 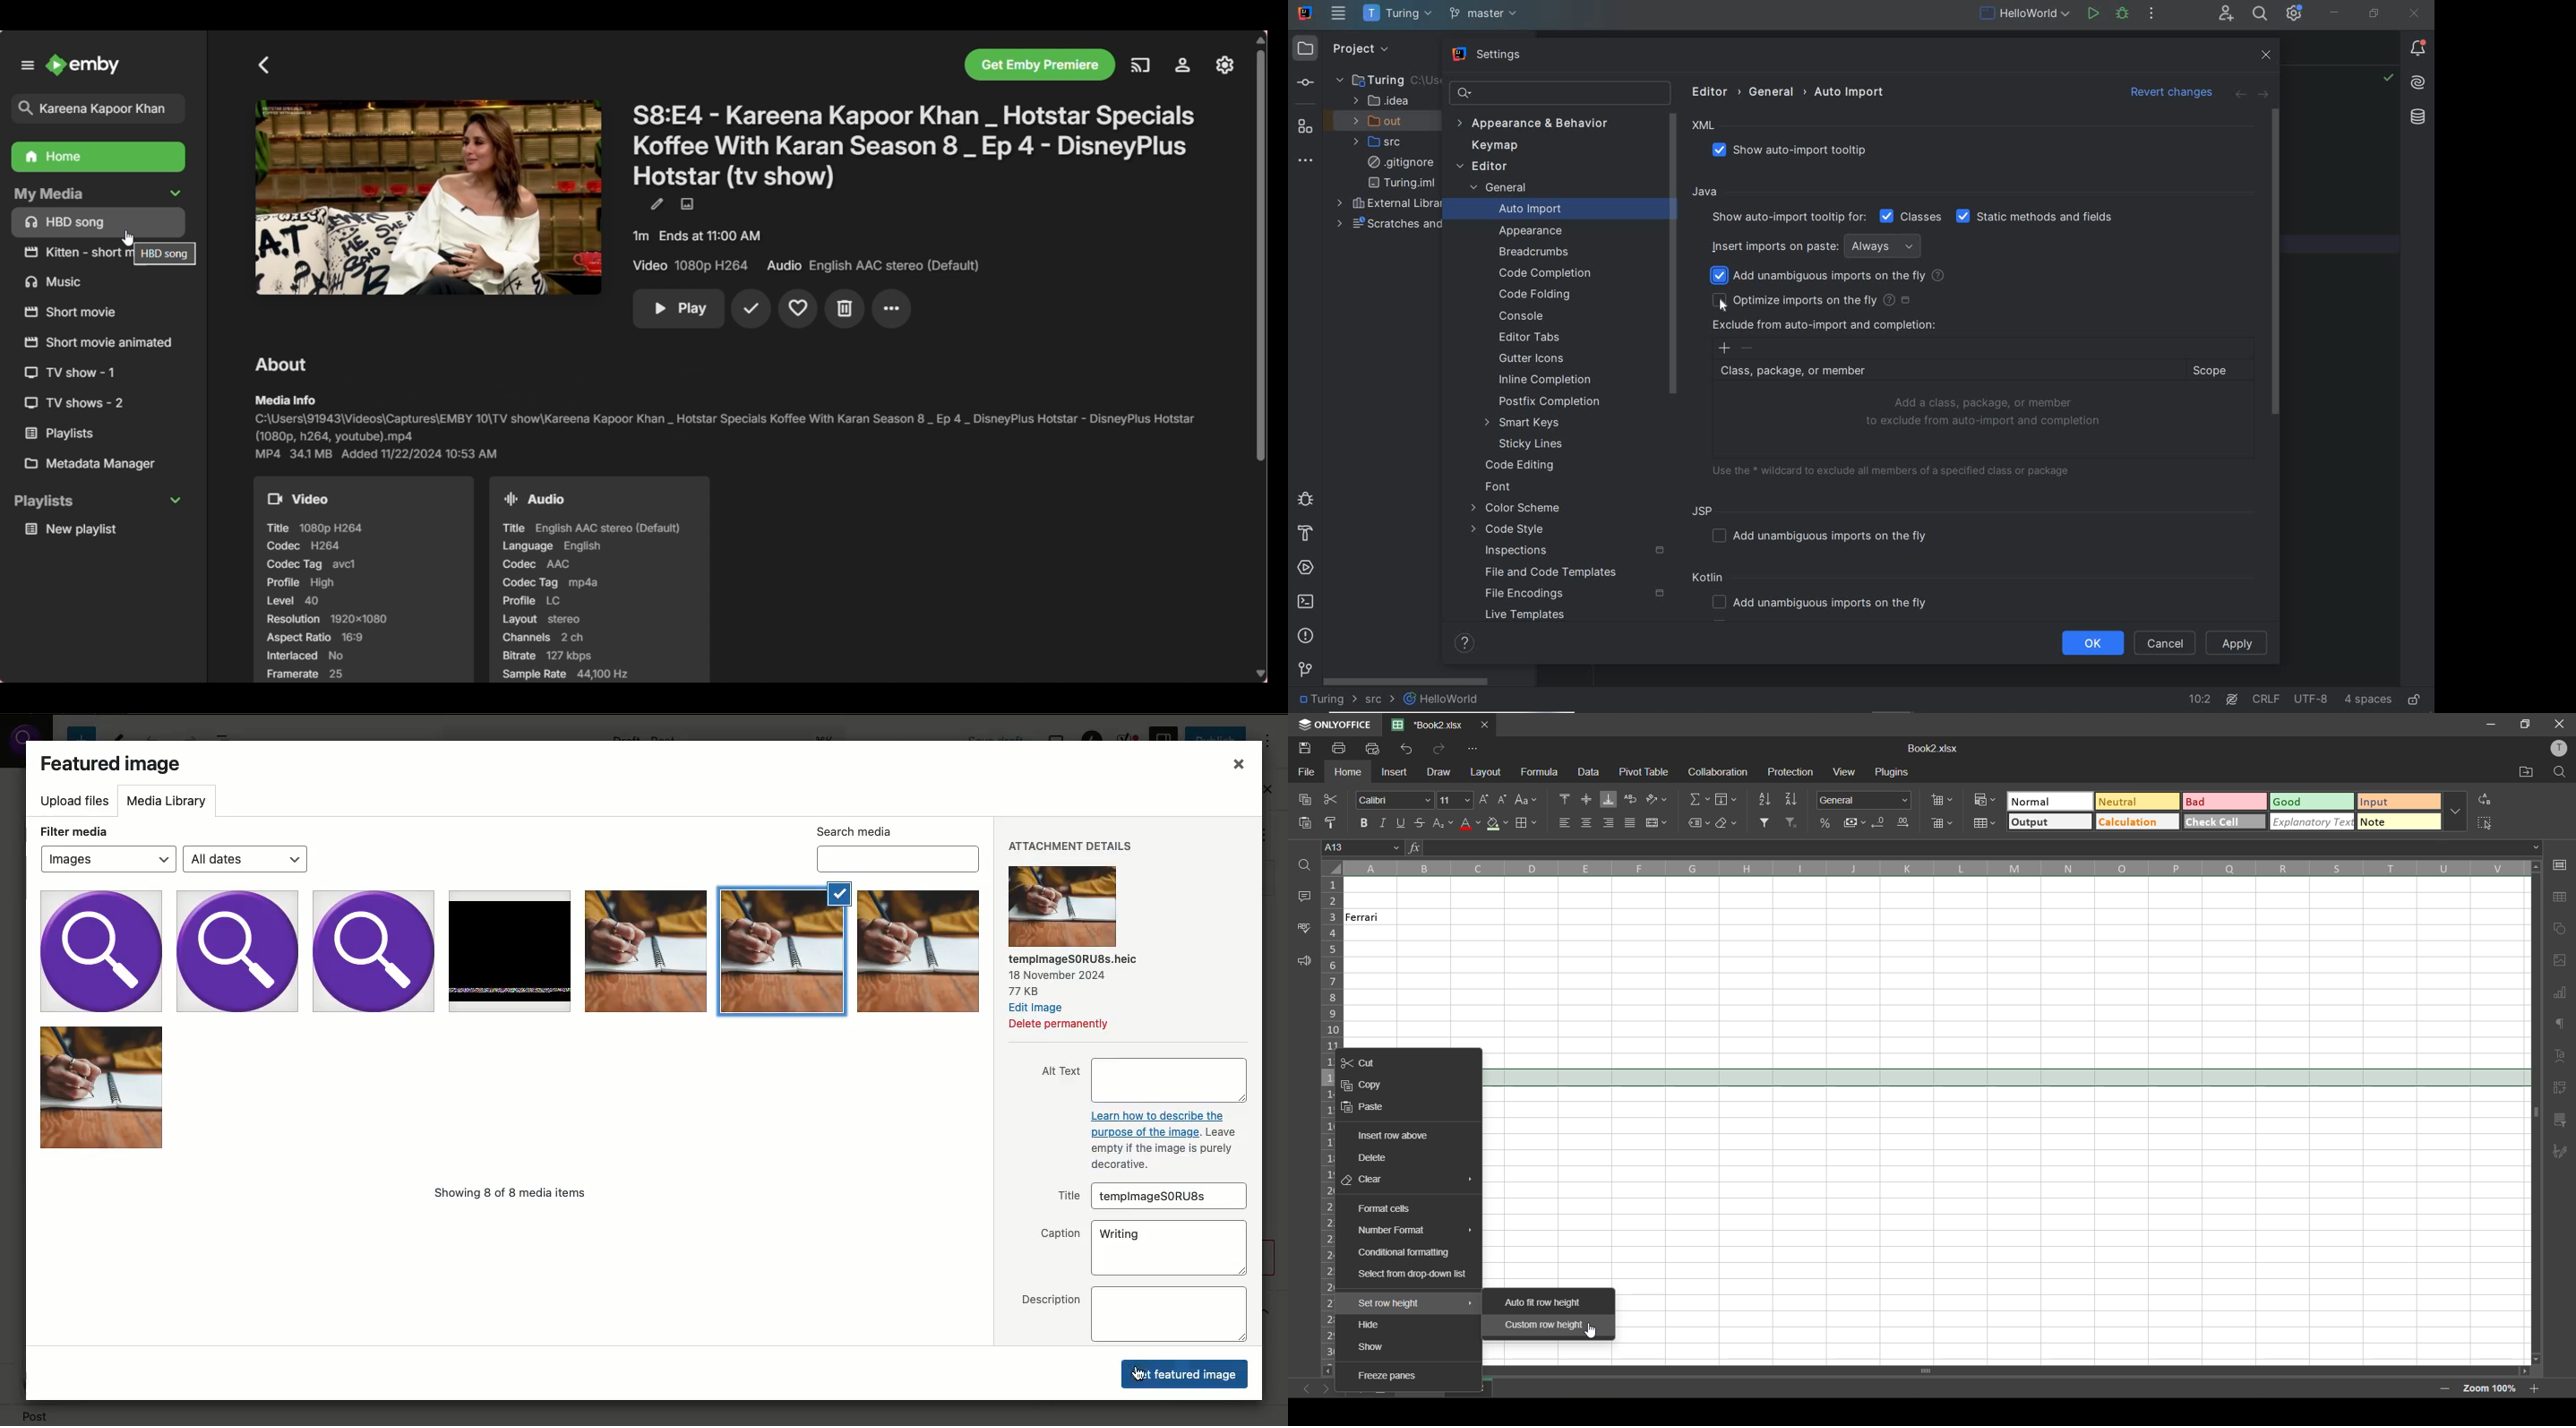 What do you see at coordinates (1906, 822) in the screenshot?
I see `increase decimal` at bounding box center [1906, 822].